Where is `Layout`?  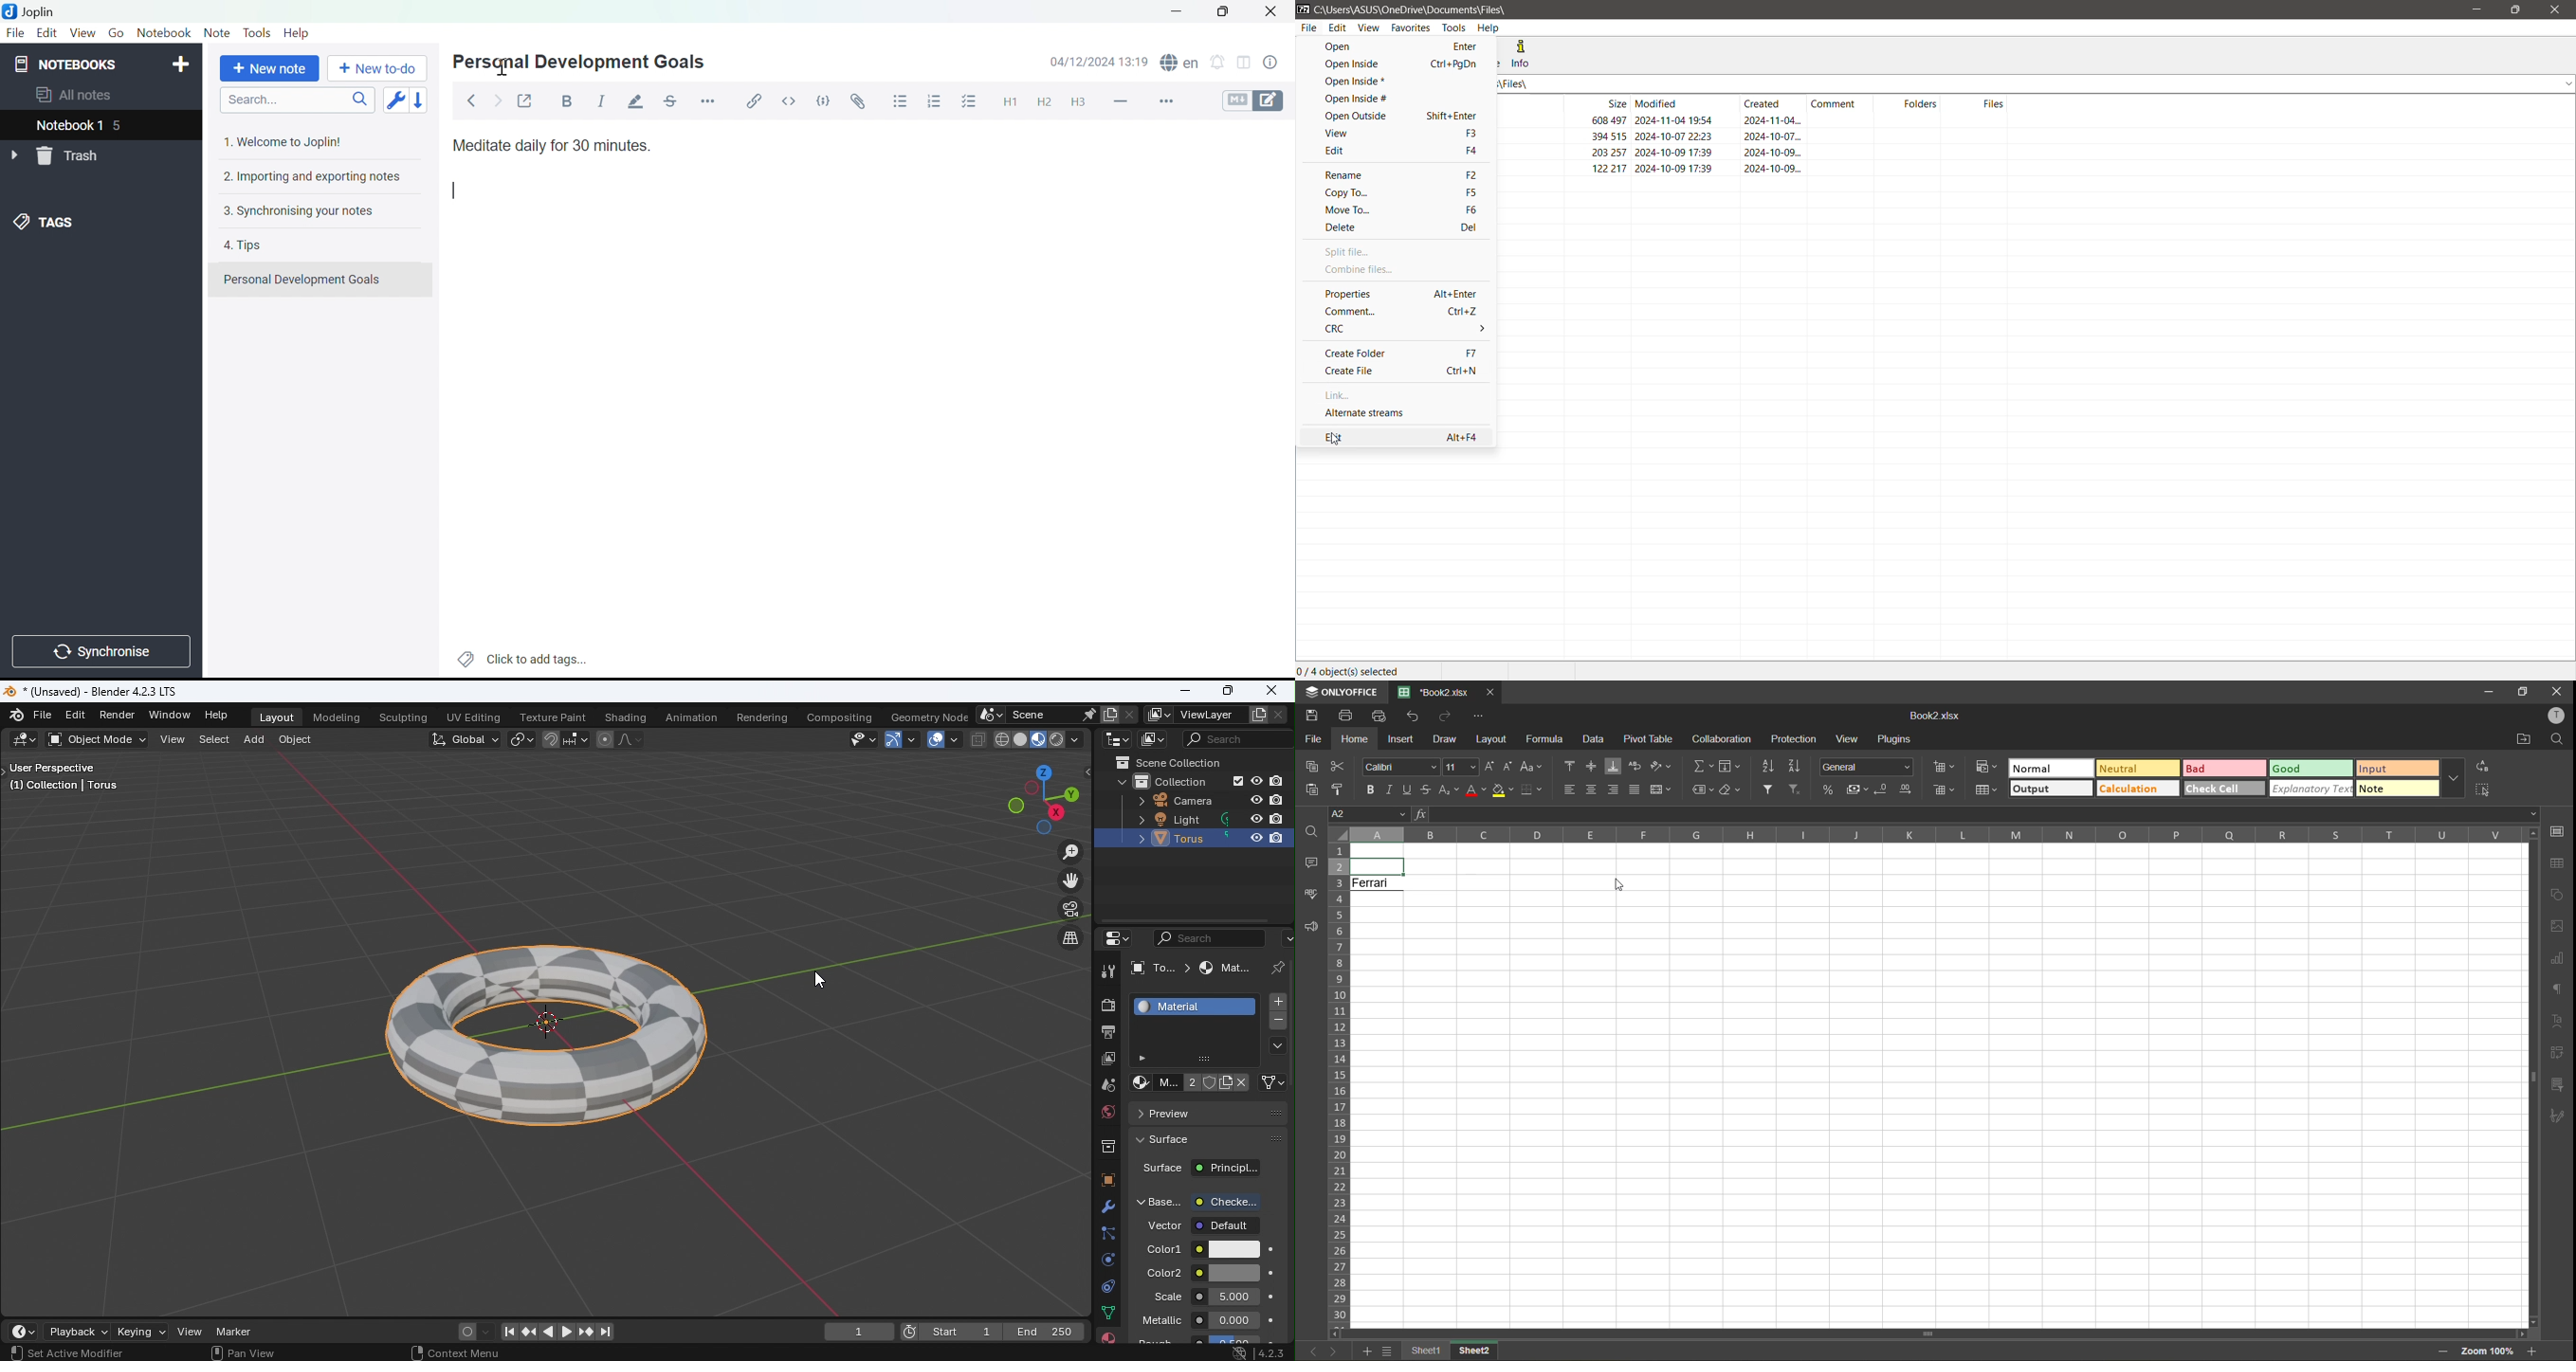 Layout is located at coordinates (278, 717).